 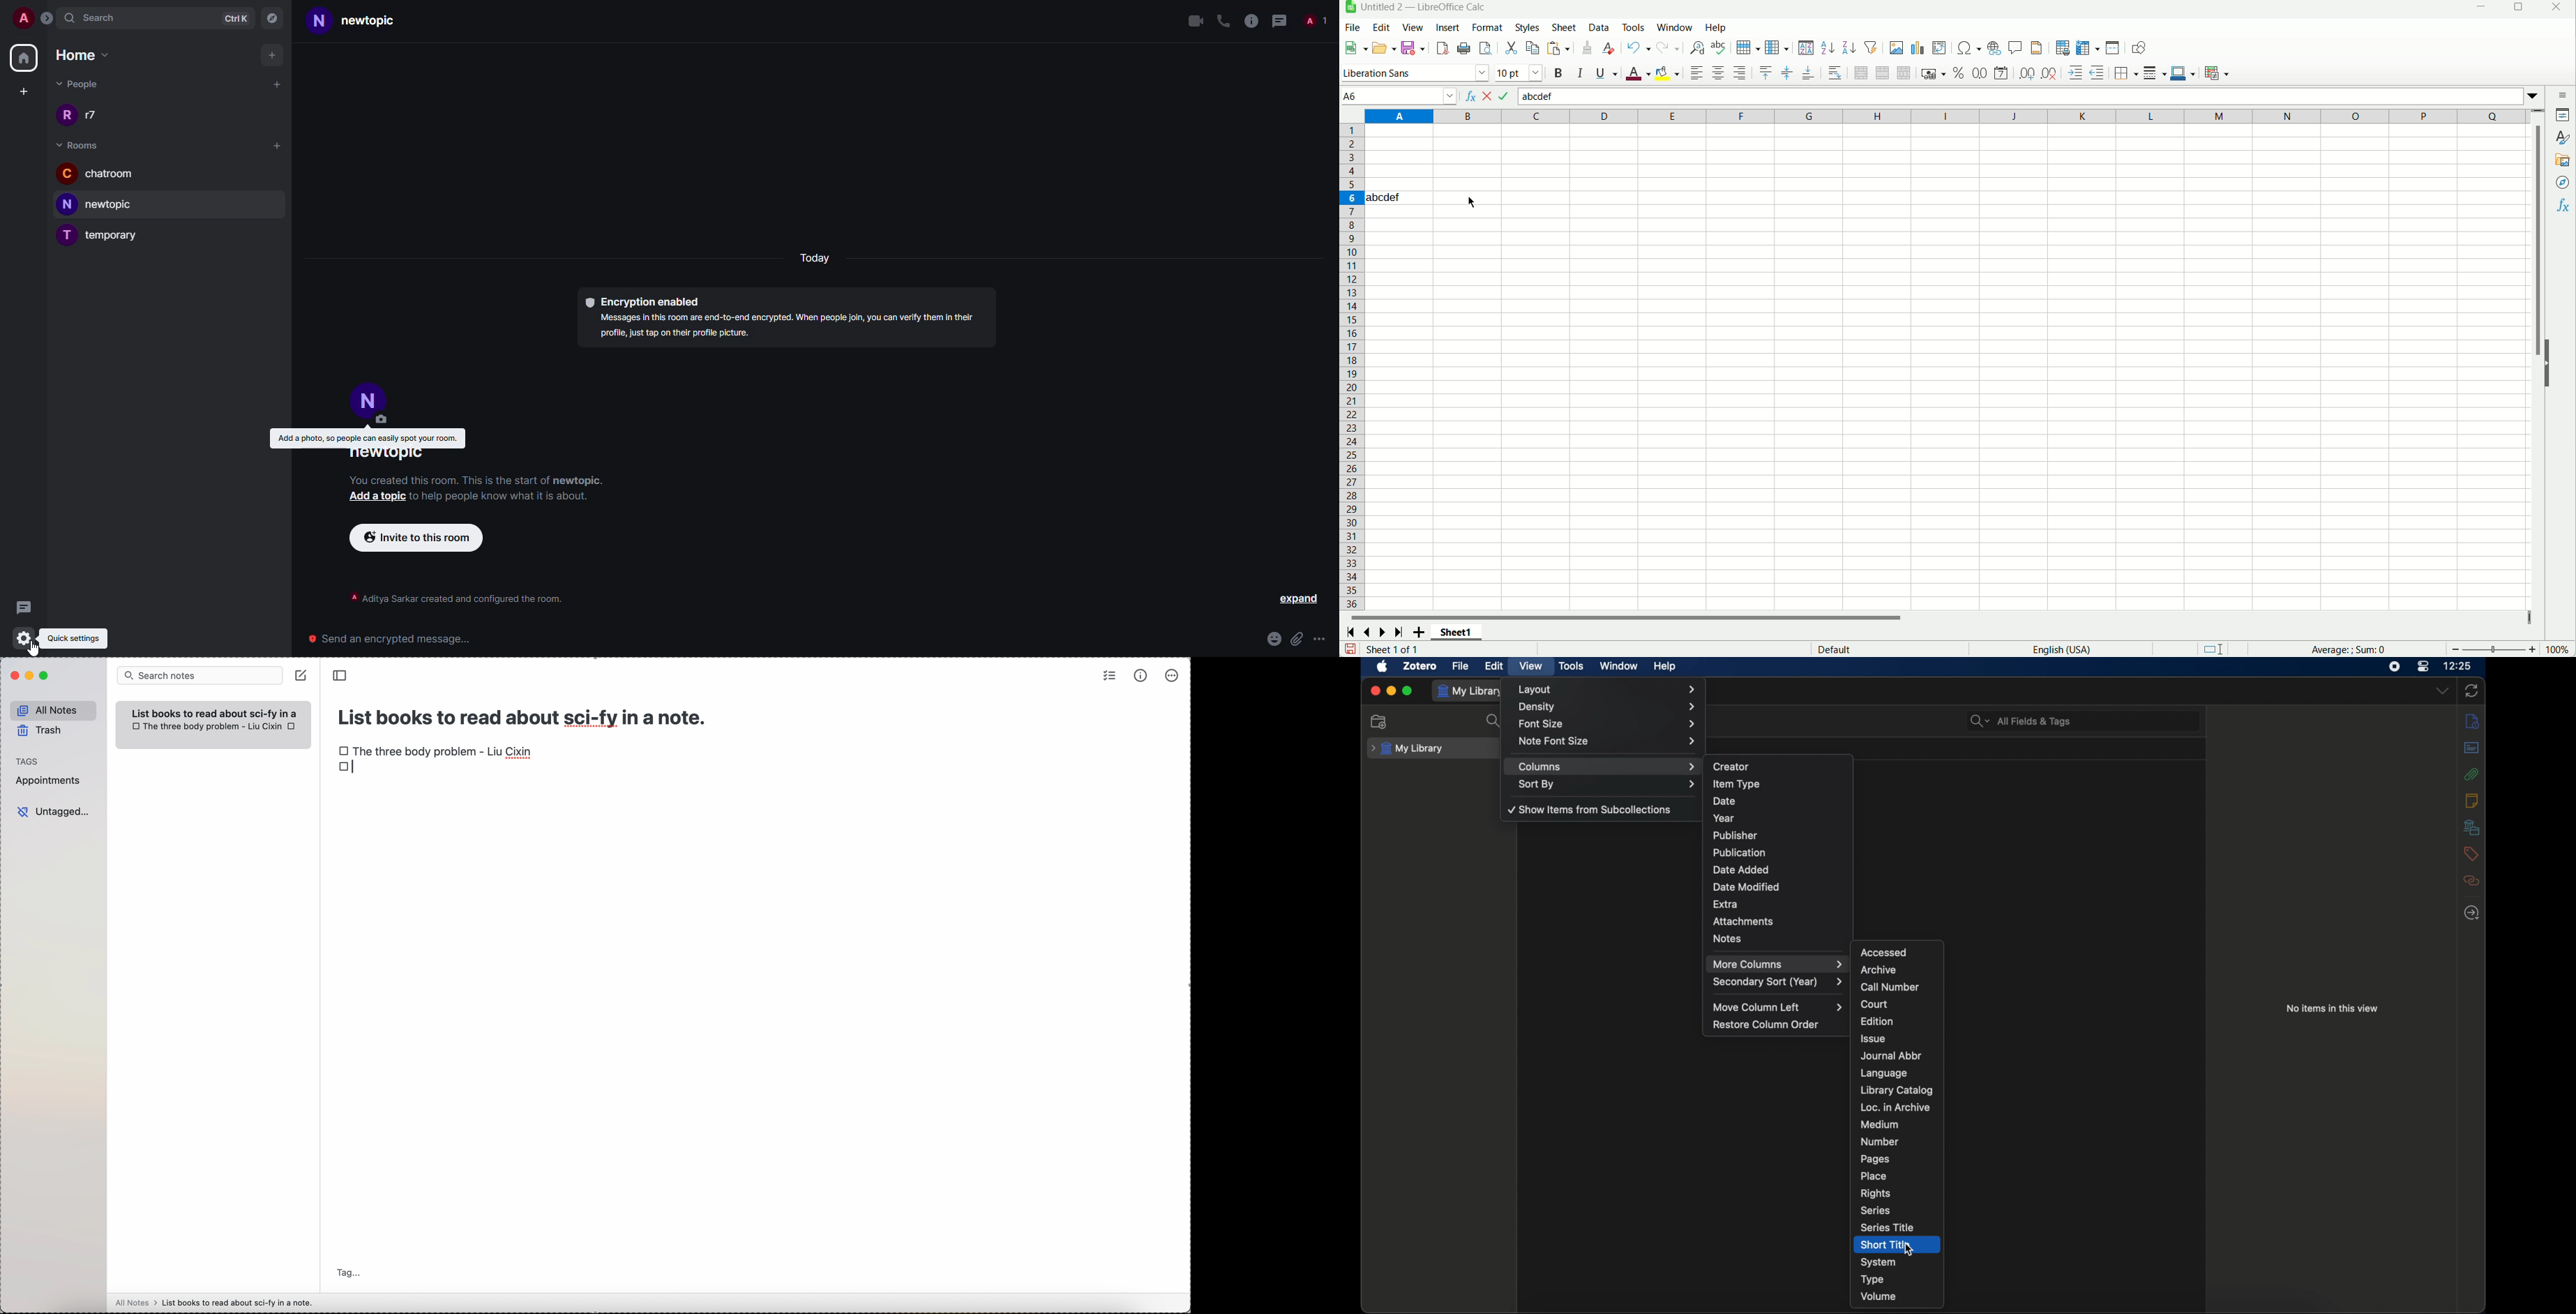 I want to click on zoom out, so click(x=2456, y=649).